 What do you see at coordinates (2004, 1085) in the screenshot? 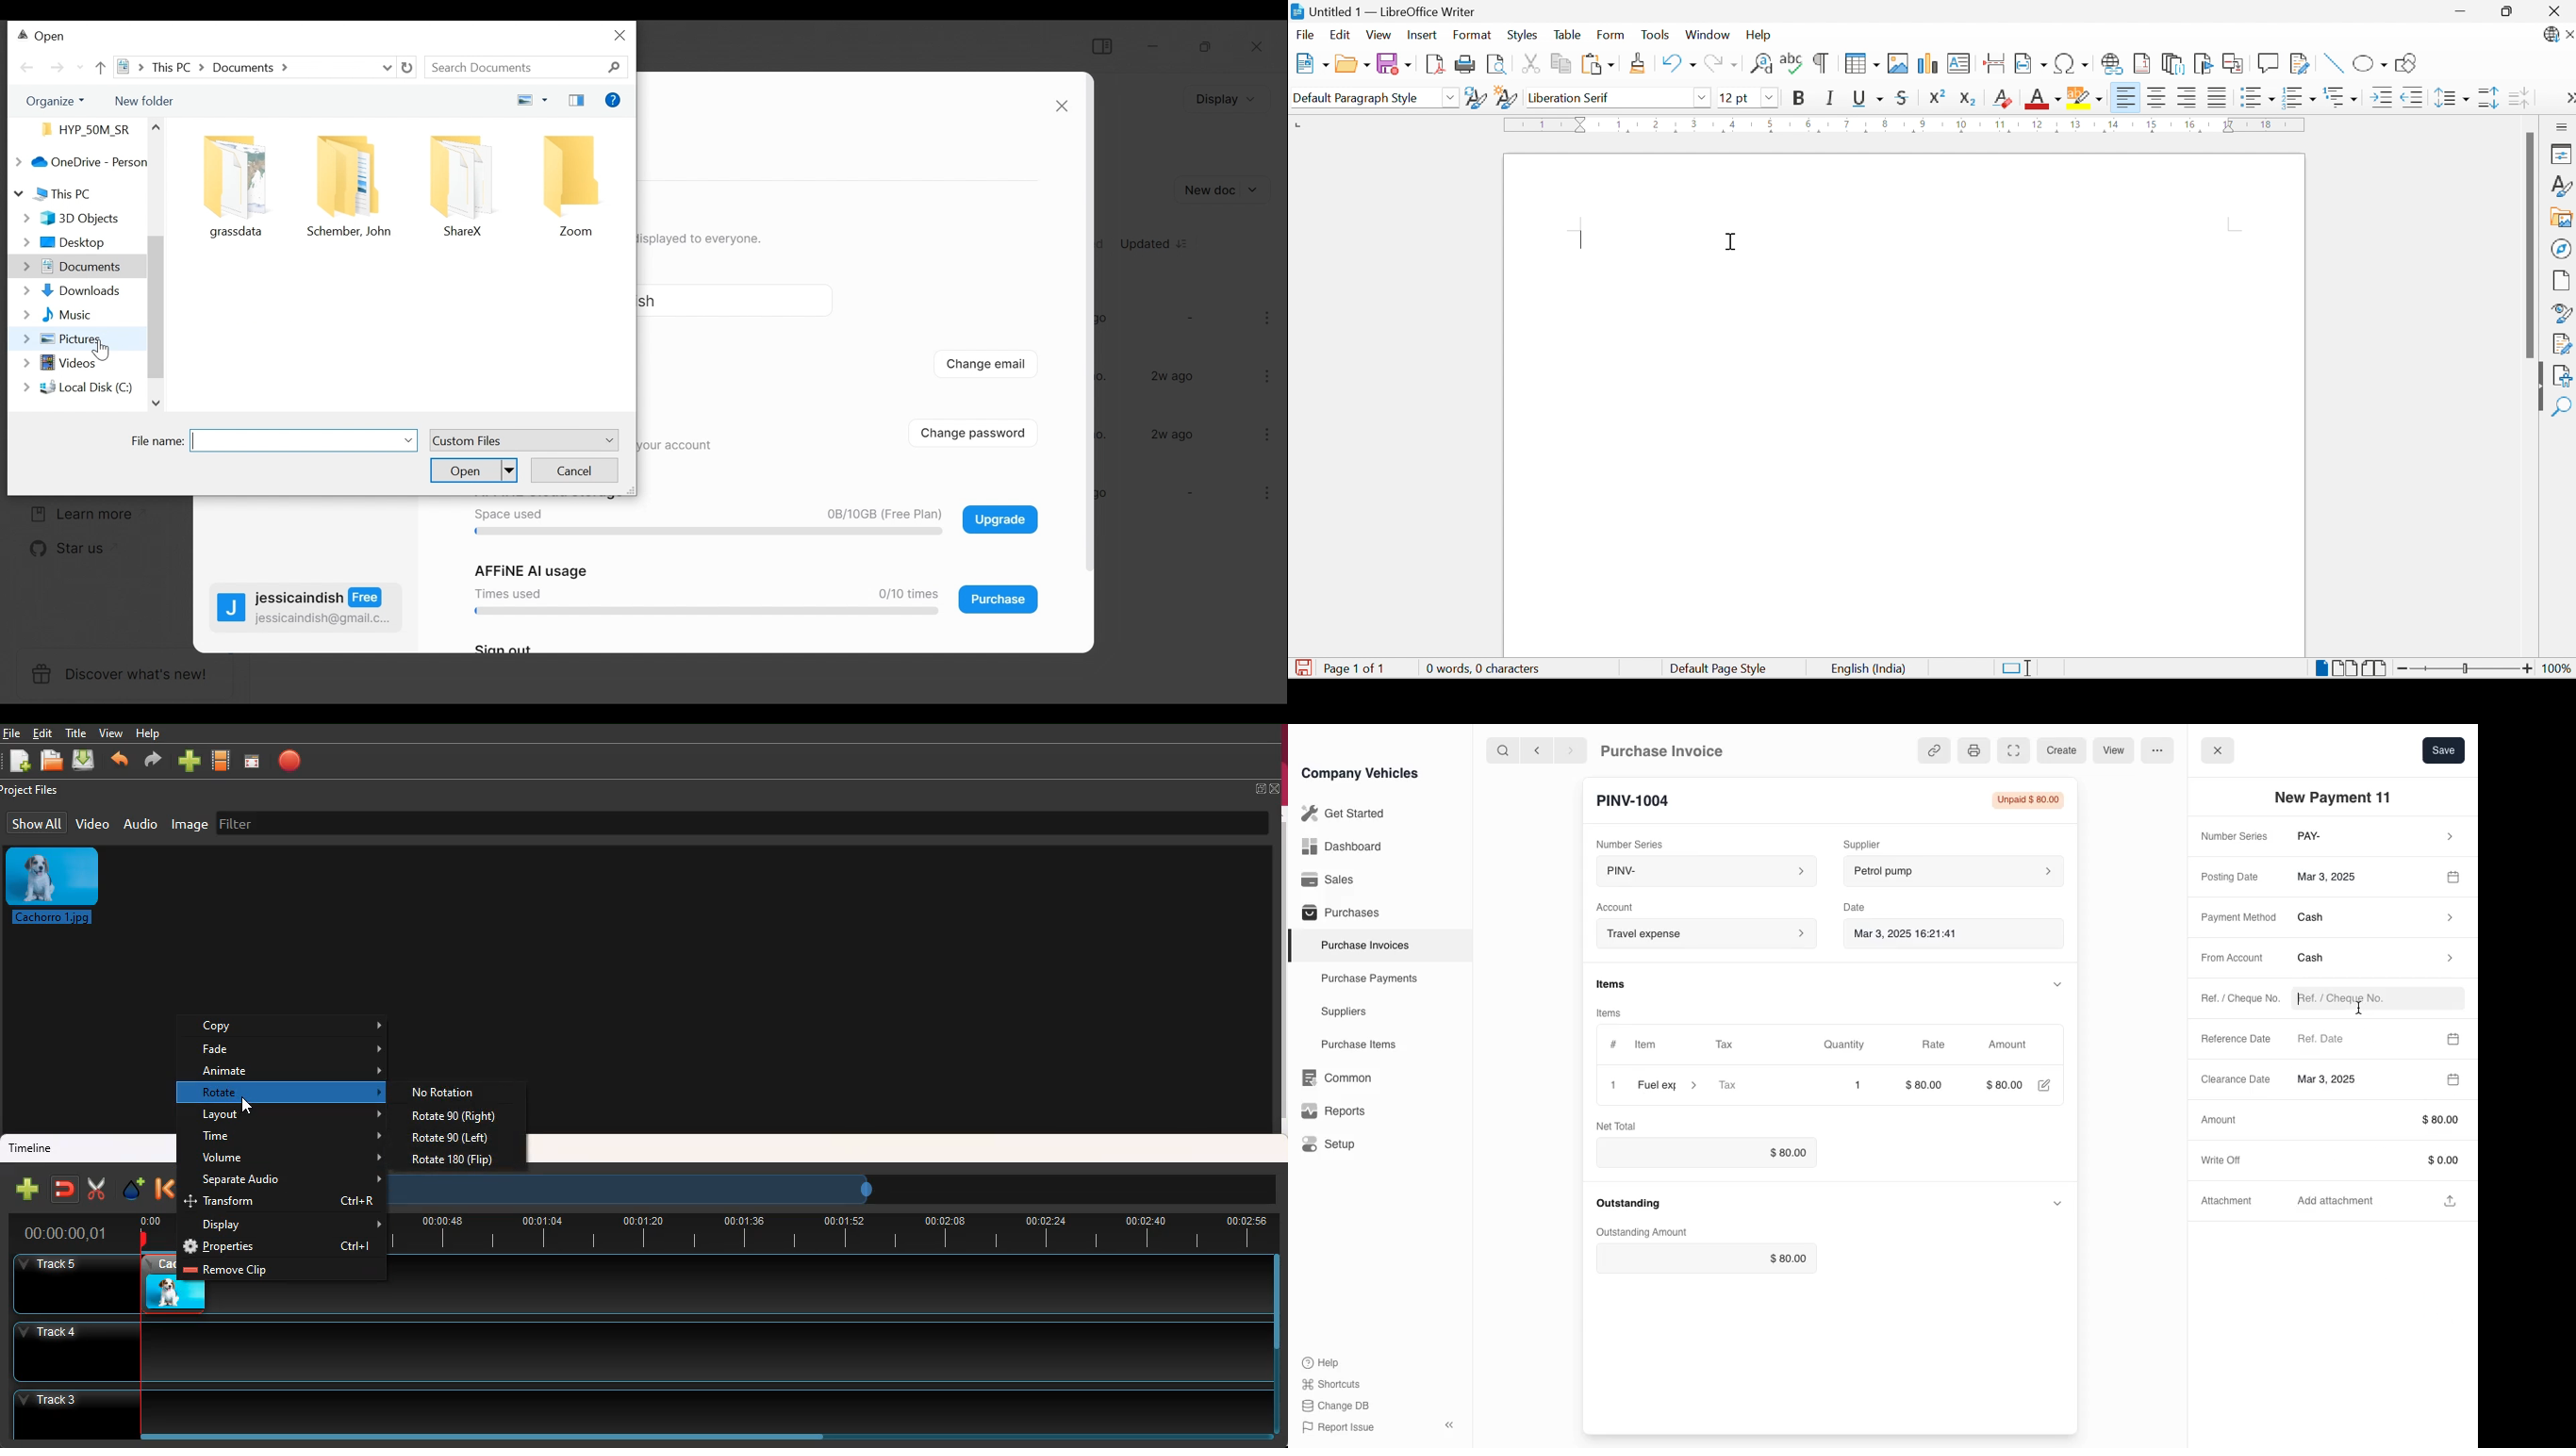
I see `$000` at bounding box center [2004, 1085].